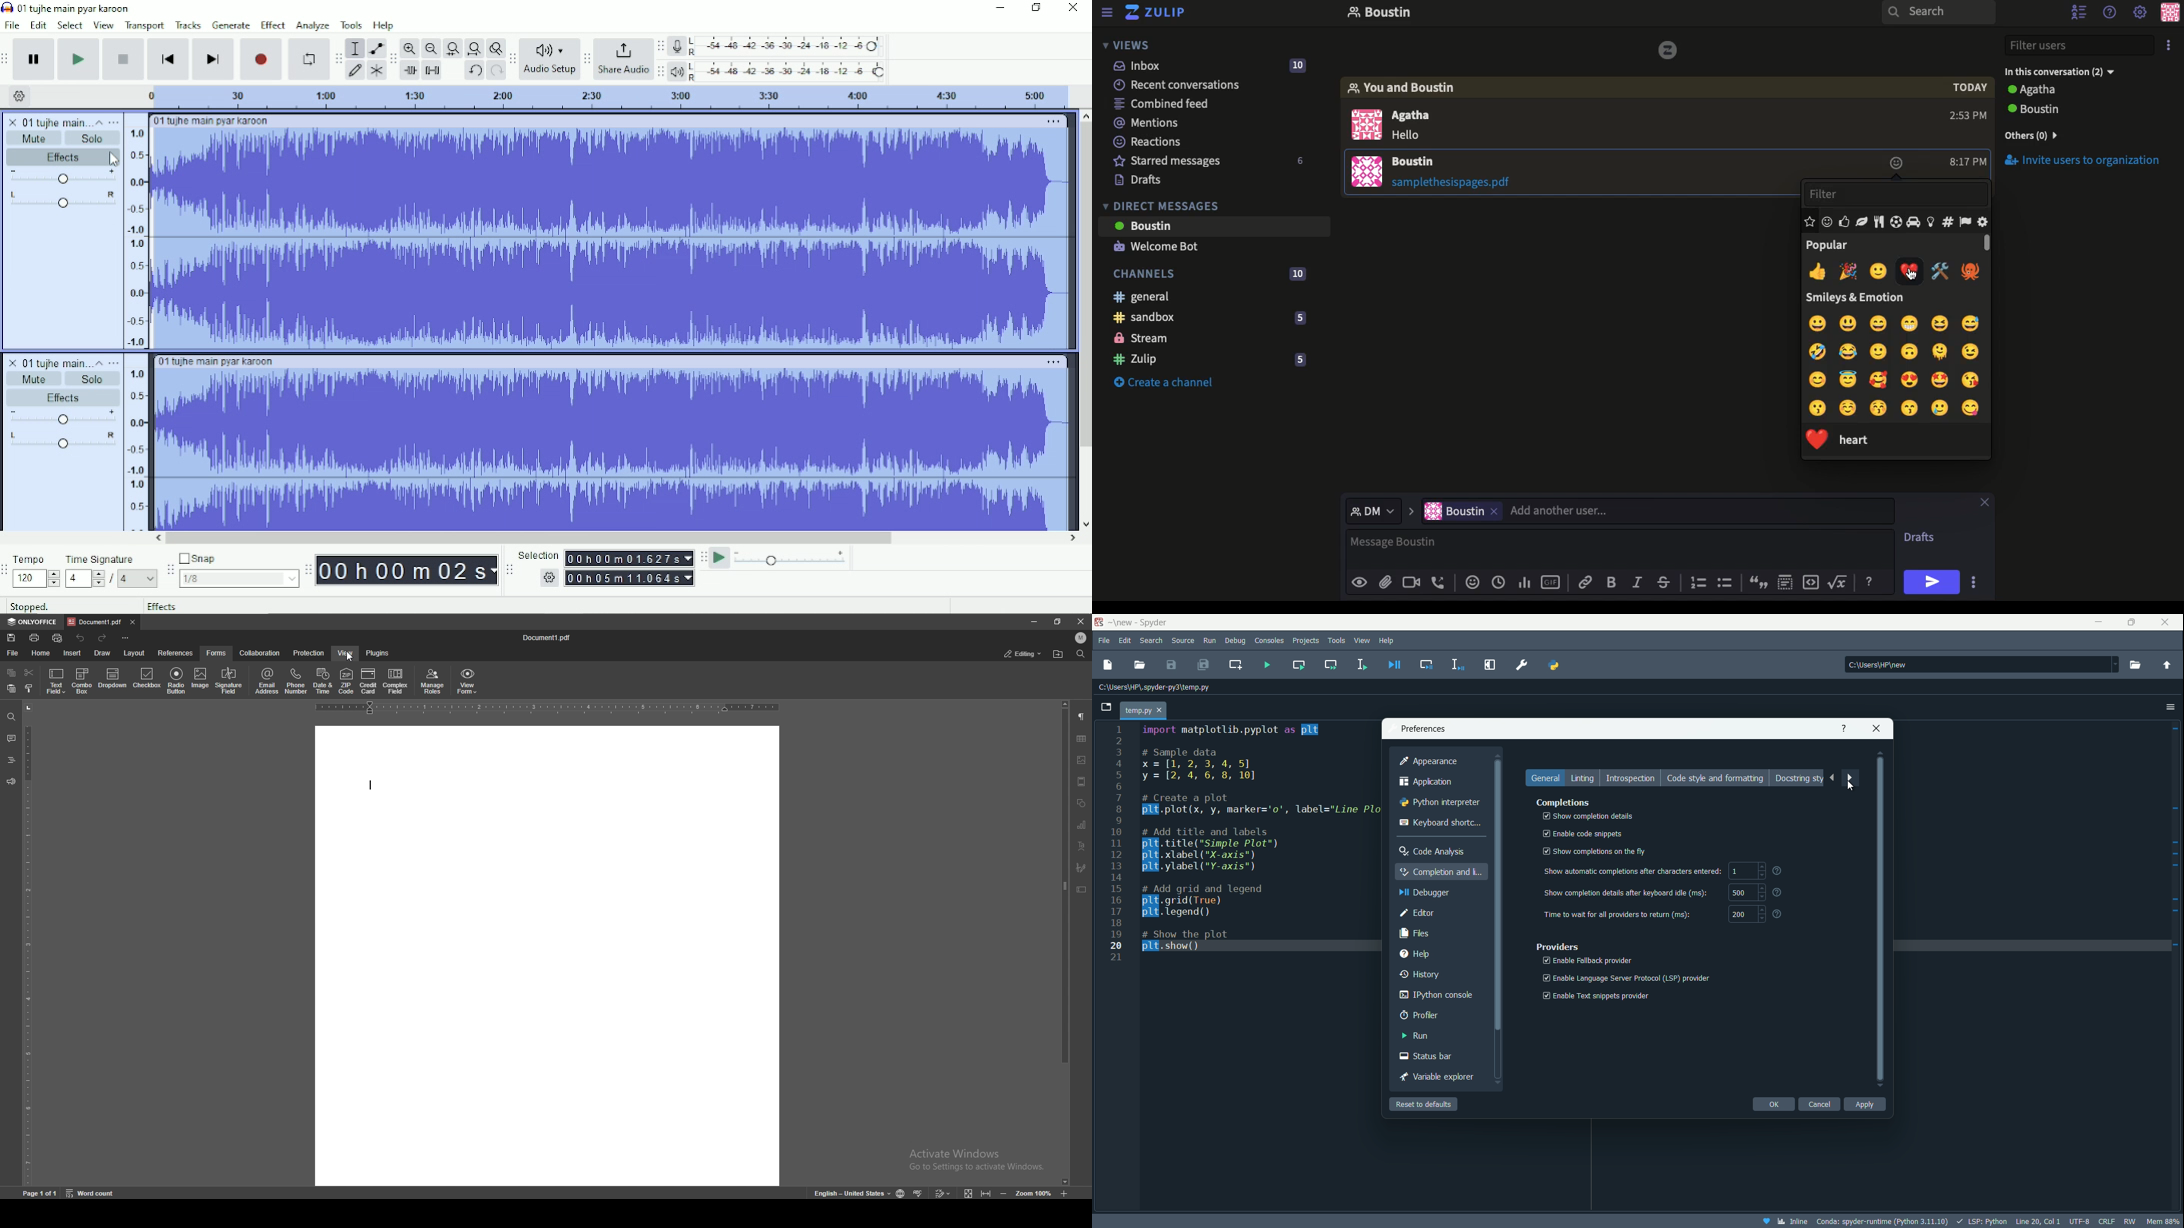 The width and height of the screenshot is (2184, 1232). Describe the element at coordinates (1144, 711) in the screenshot. I see `file tab` at that location.